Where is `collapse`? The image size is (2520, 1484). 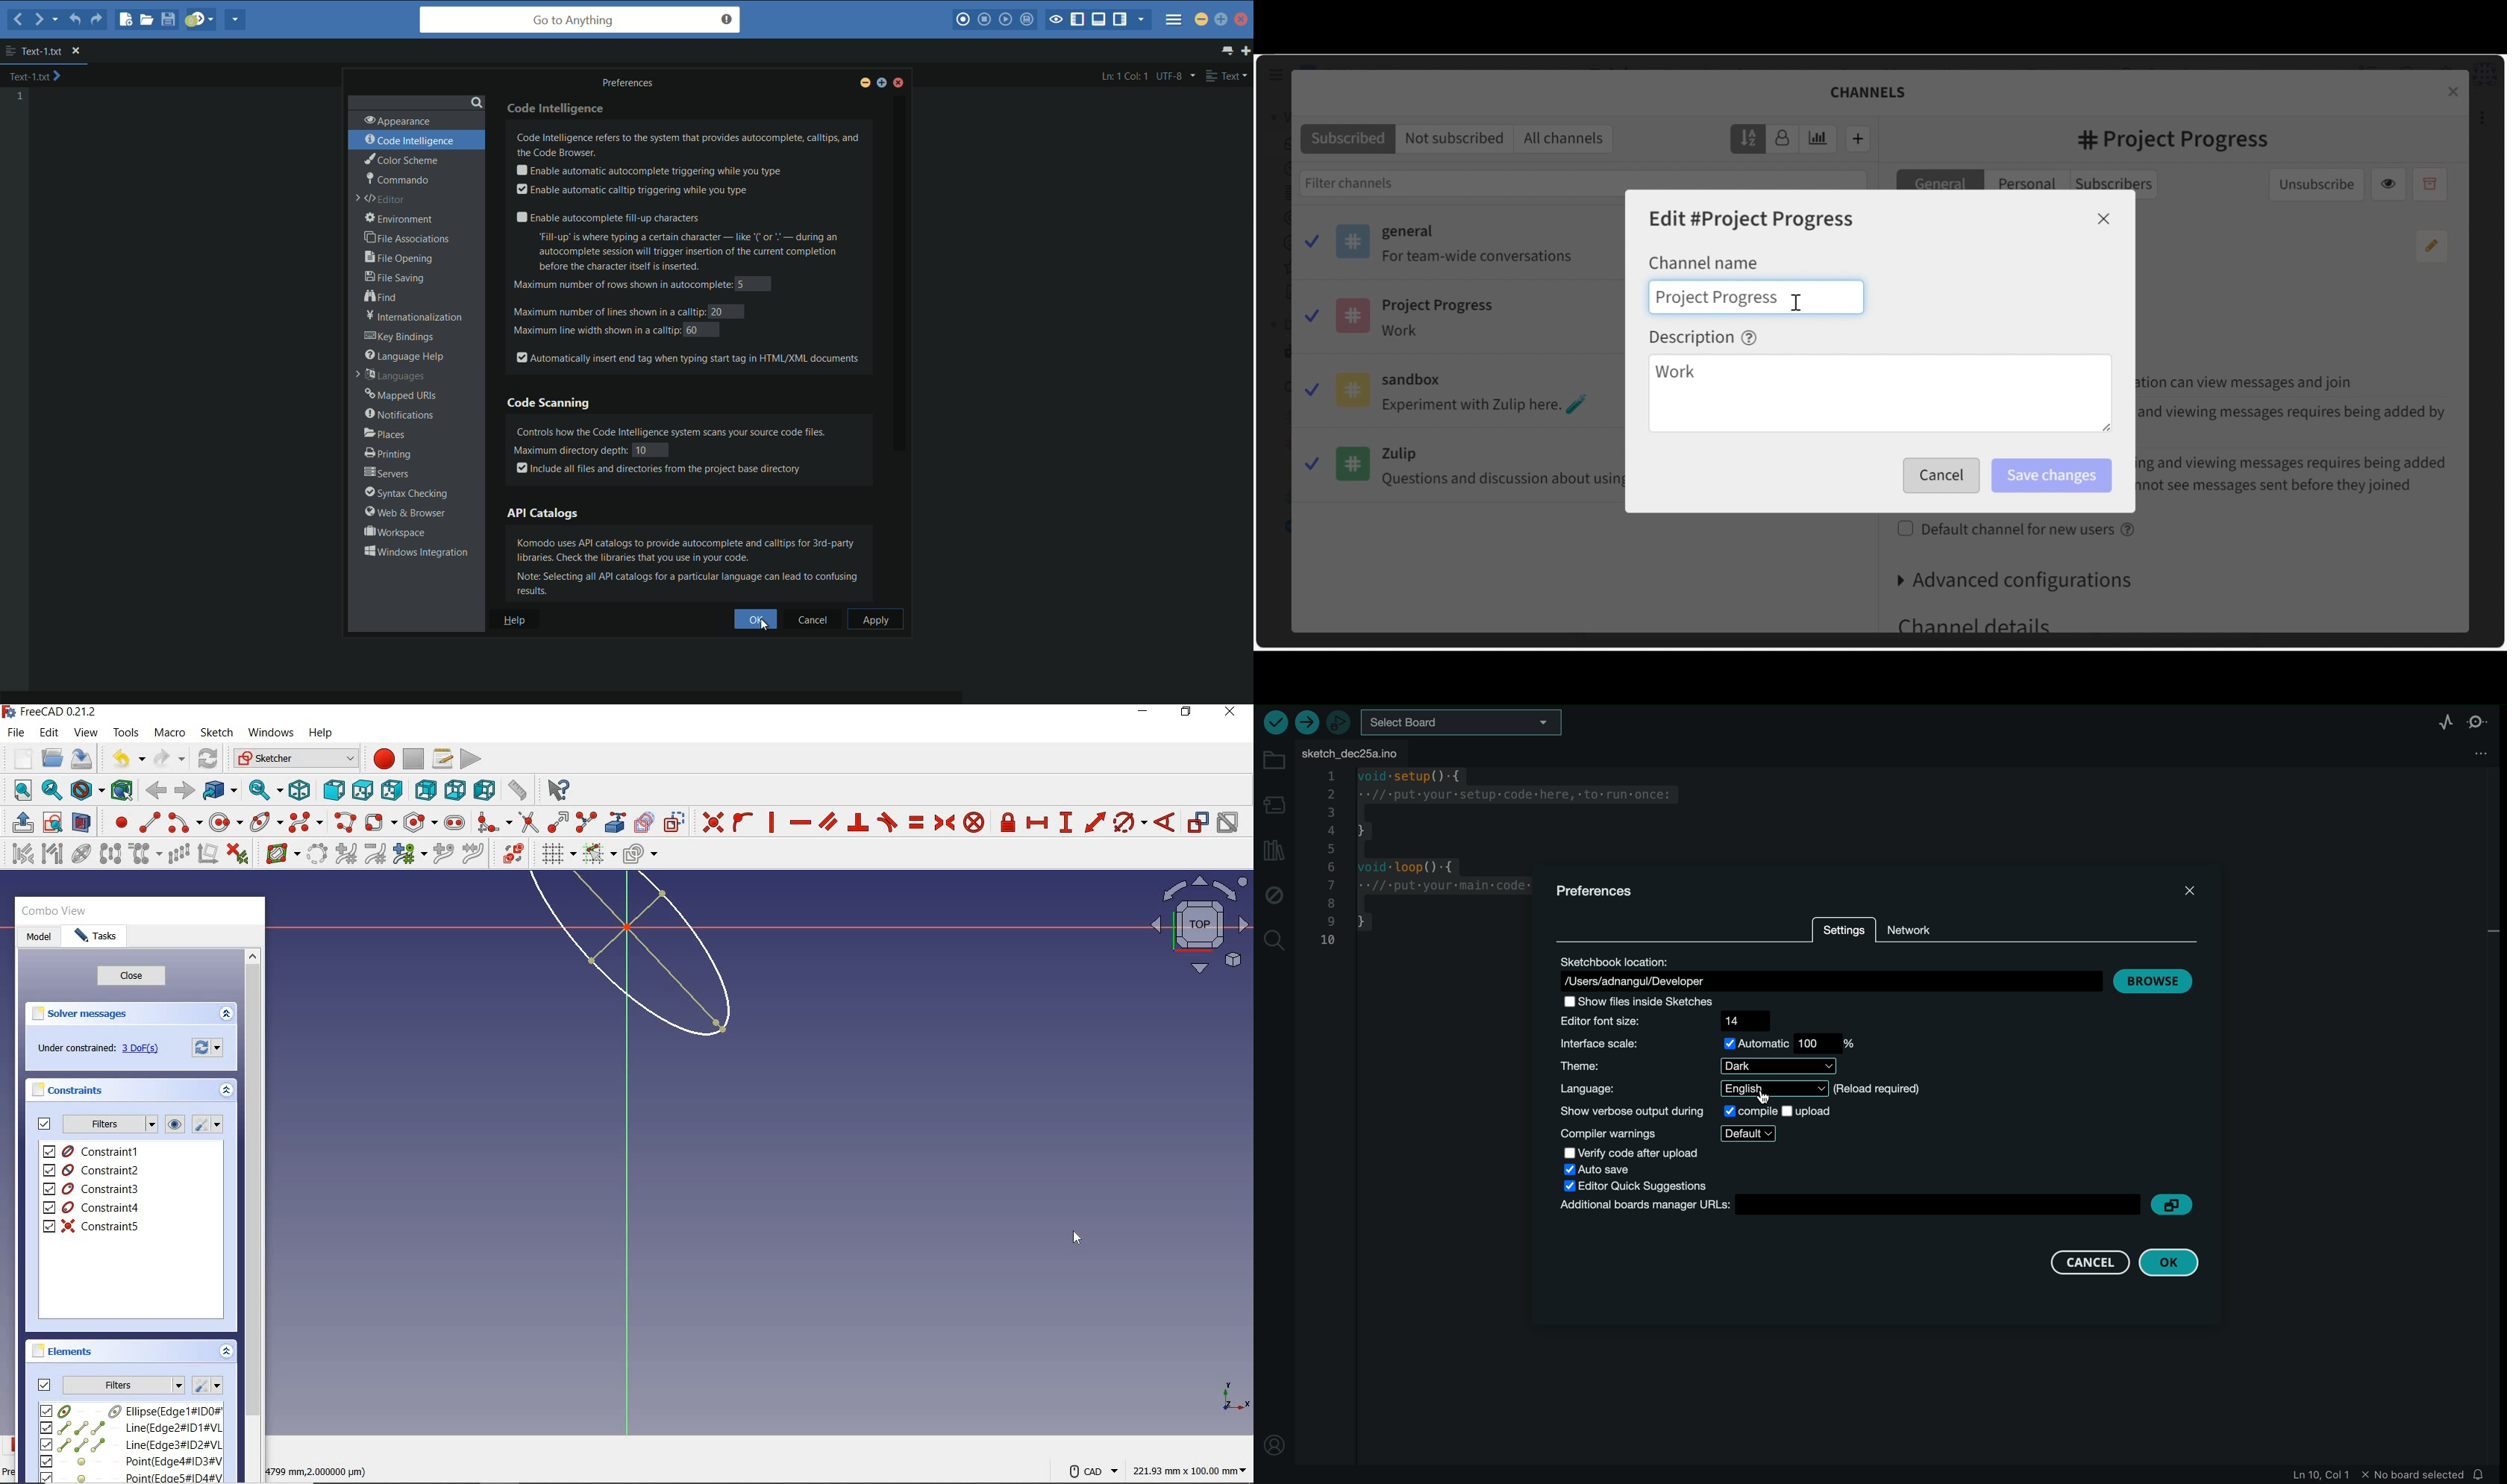 collapse is located at coordinates (227, 1353).